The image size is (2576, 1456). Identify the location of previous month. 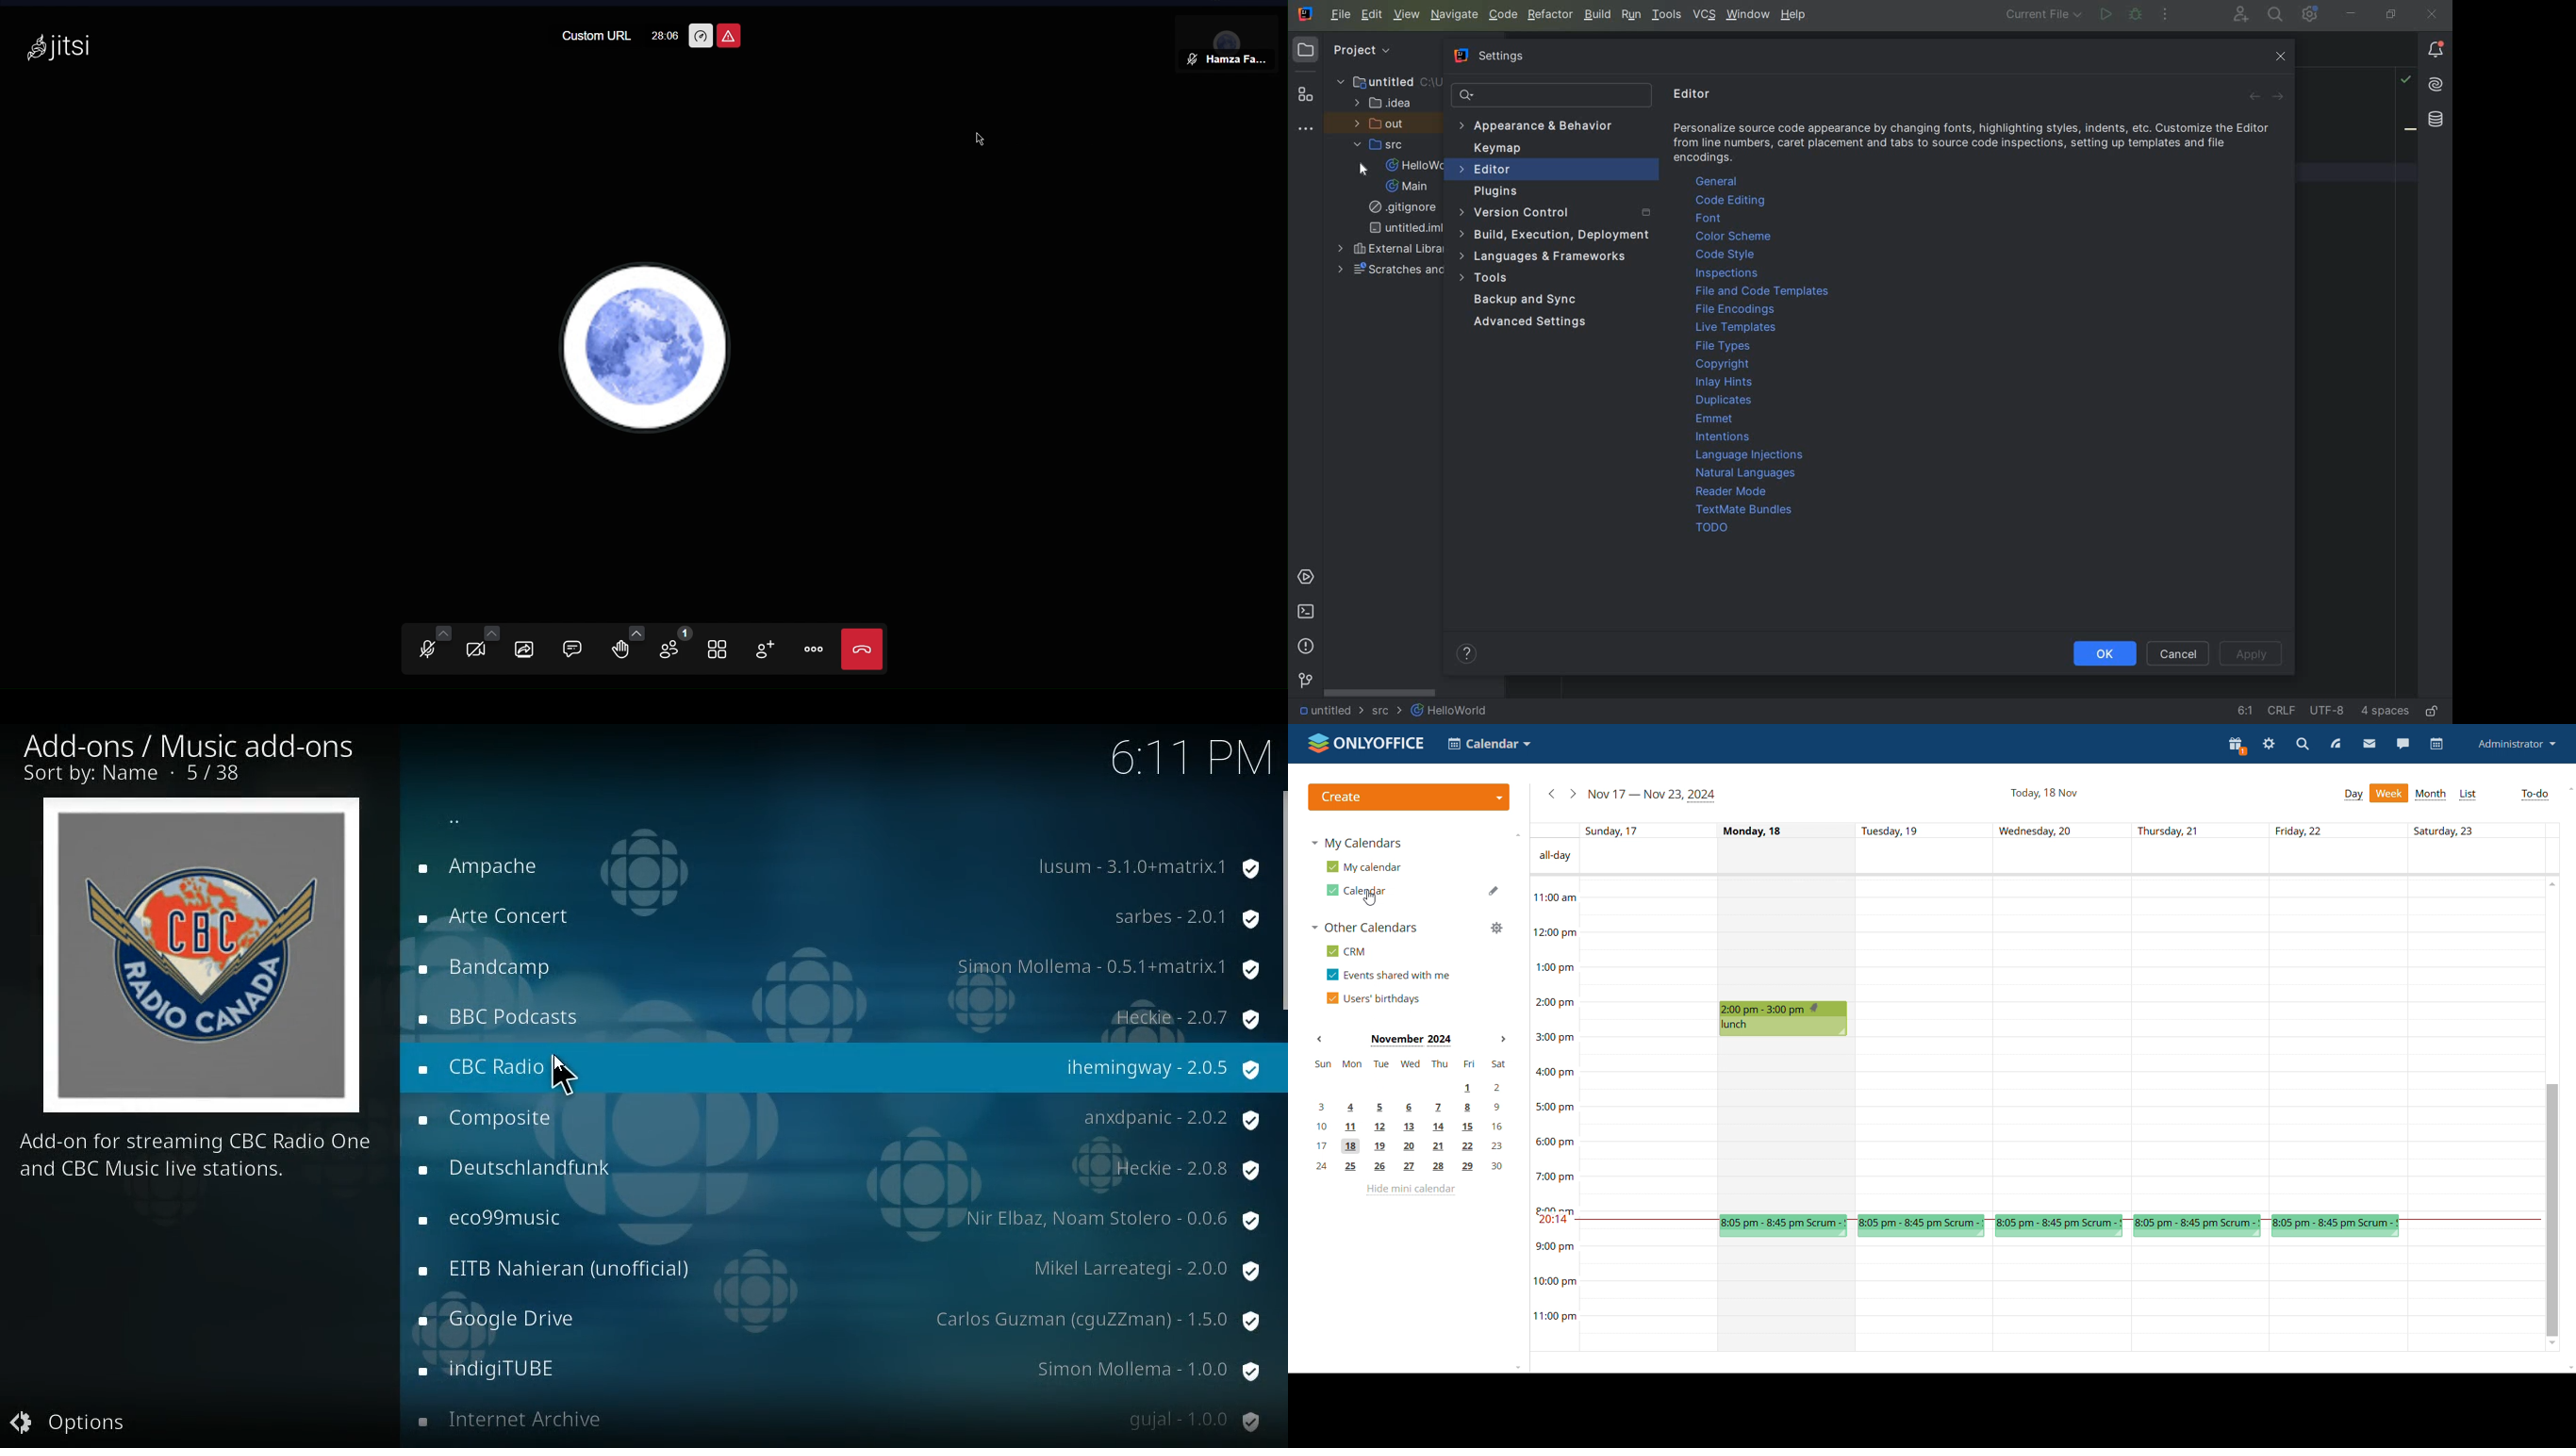
(1552, 794).